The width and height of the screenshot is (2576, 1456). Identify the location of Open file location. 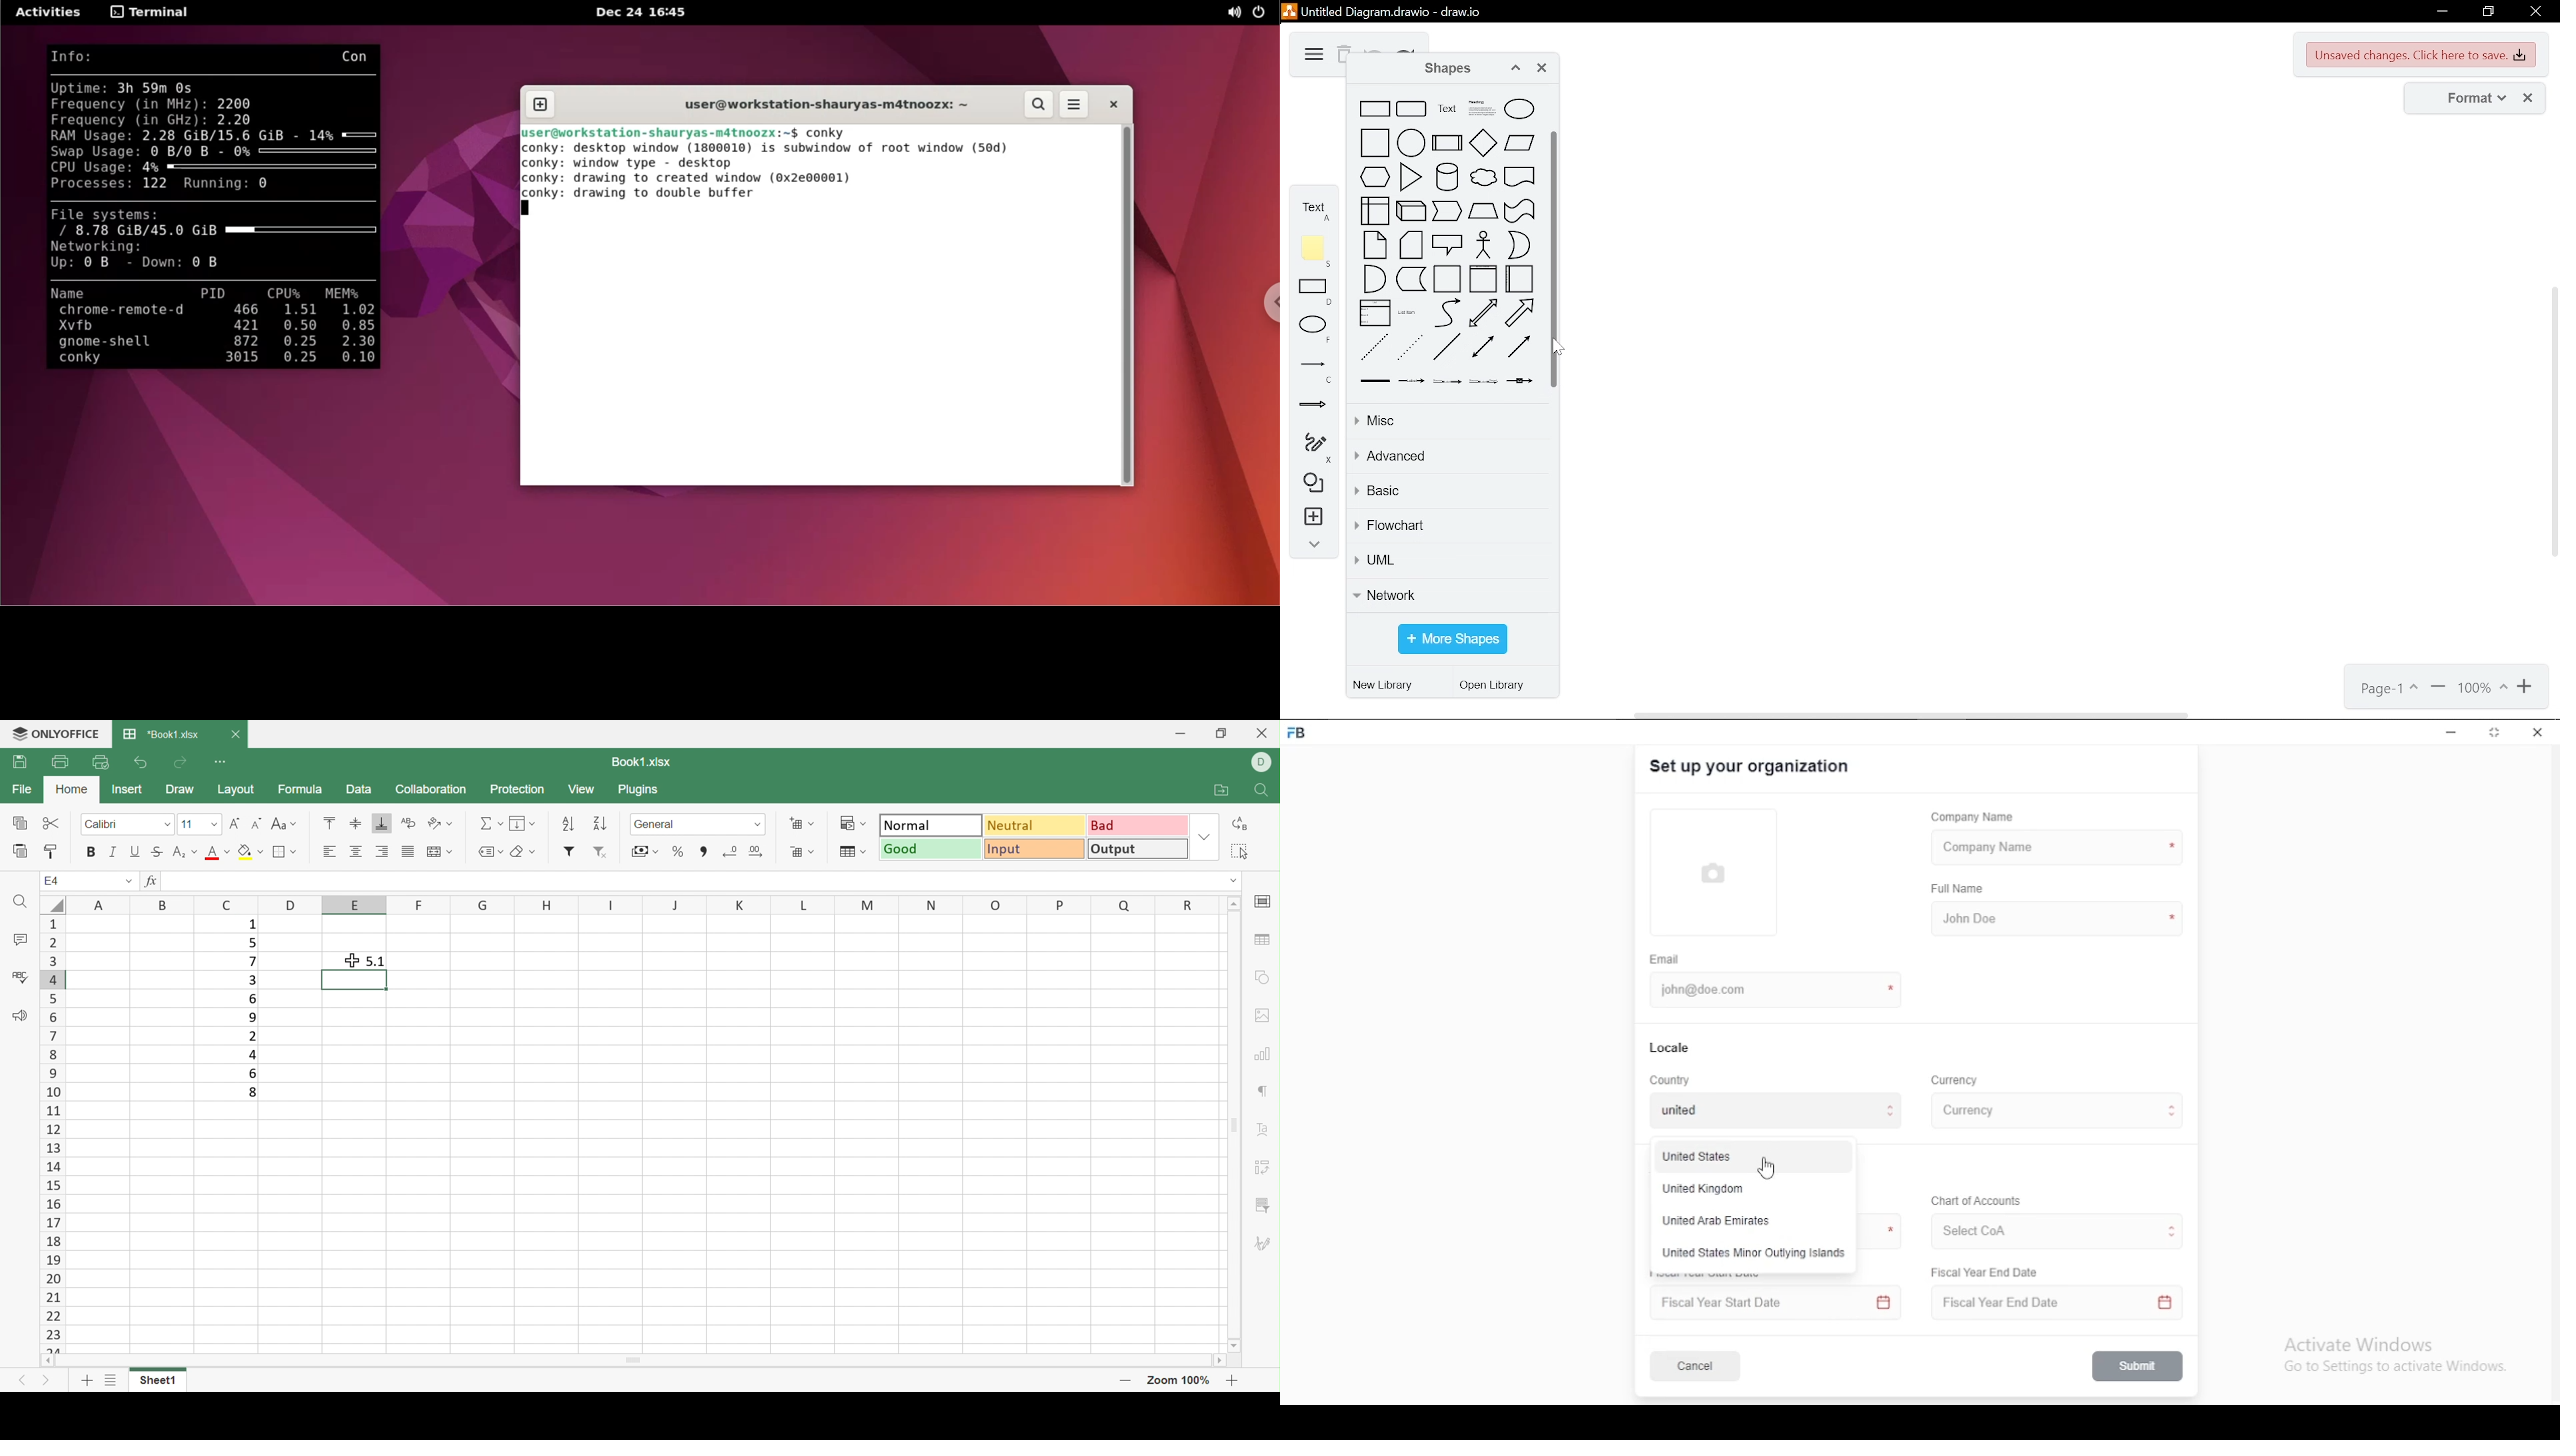
(1225, 791).